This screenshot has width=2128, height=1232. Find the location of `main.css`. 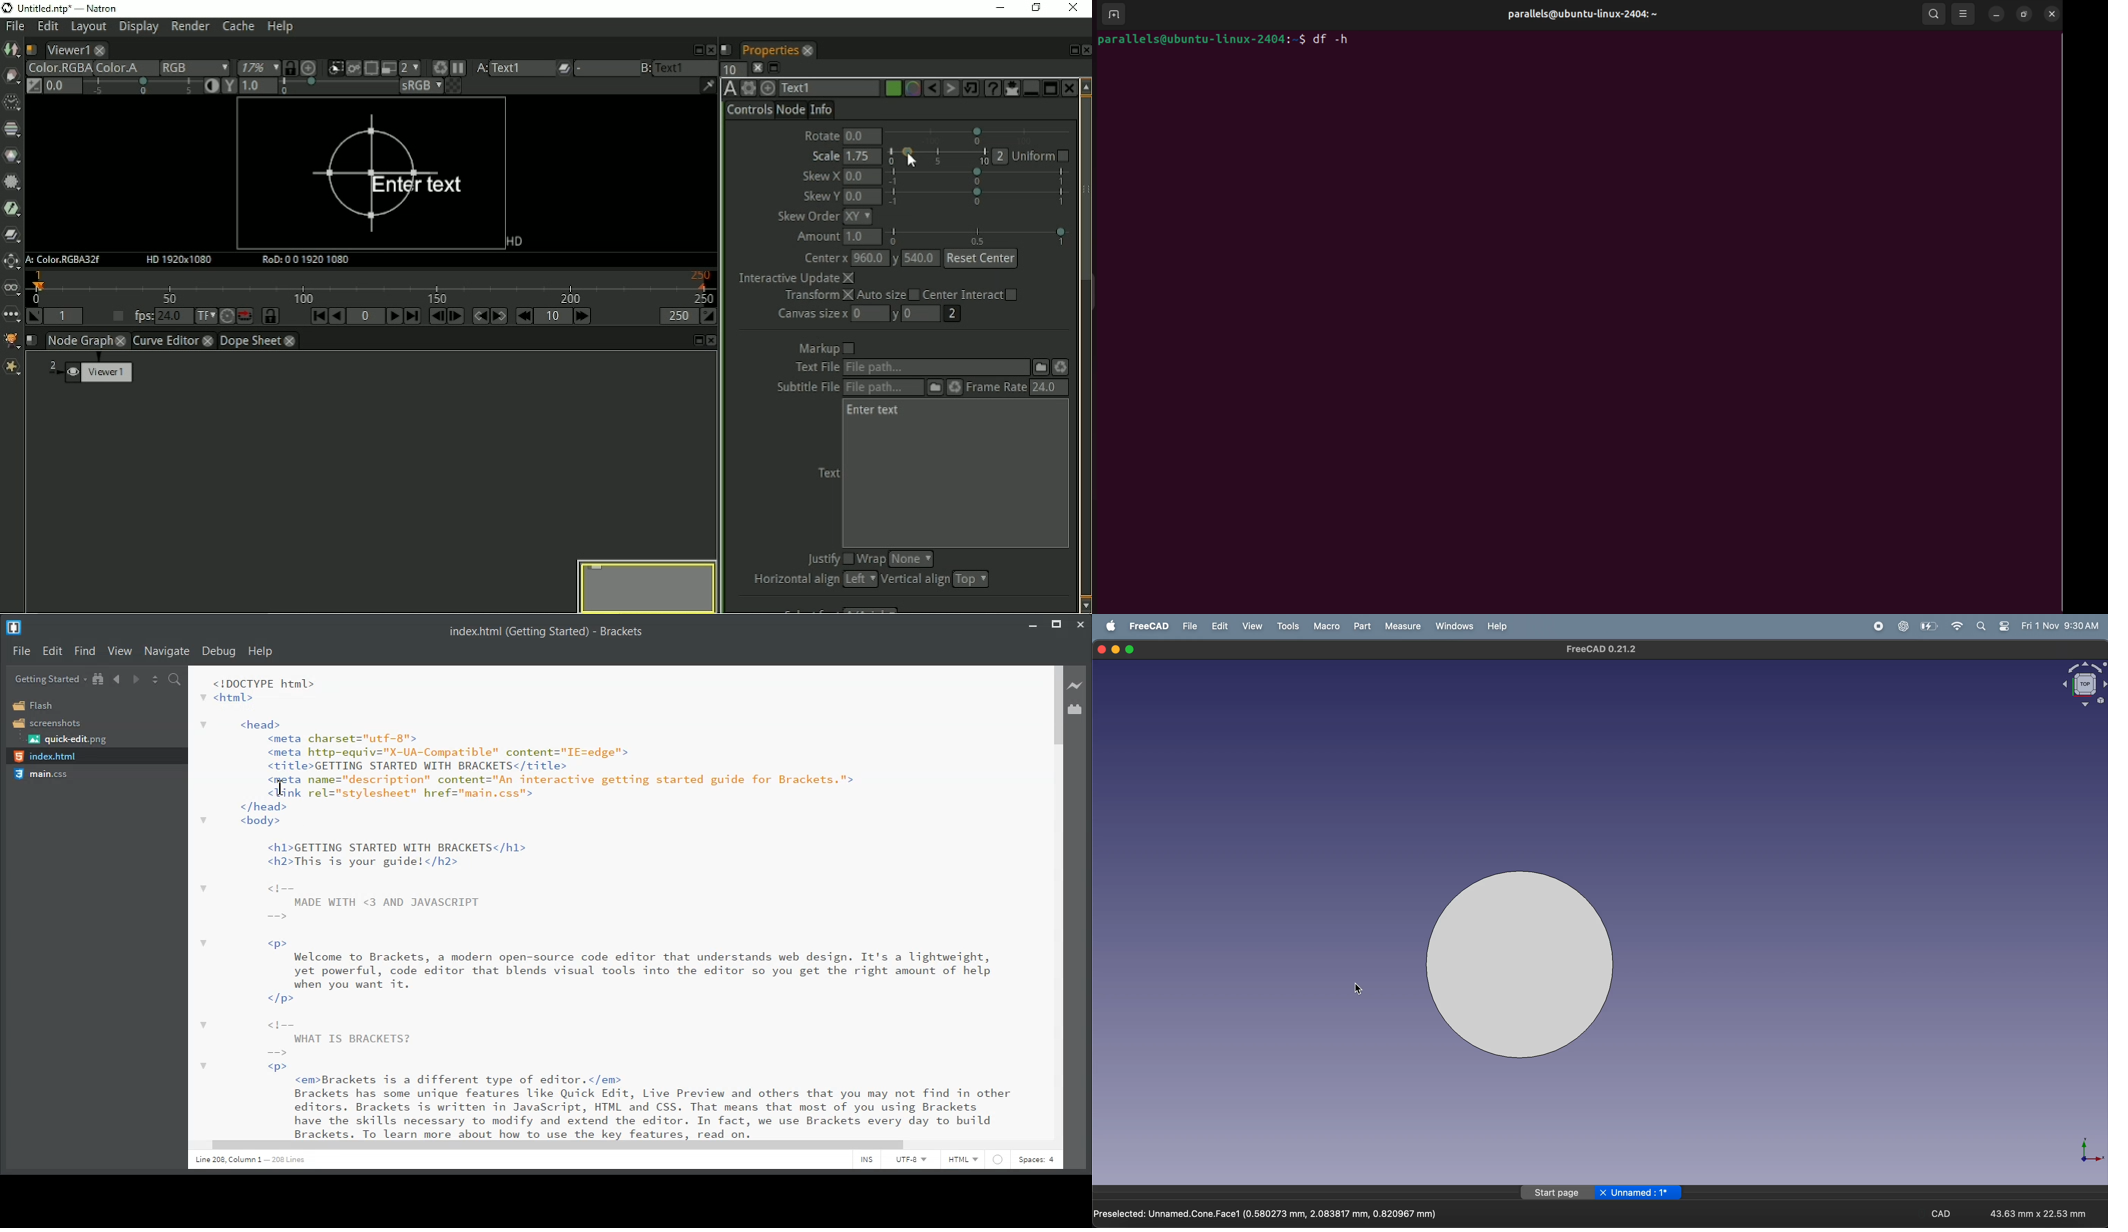

main.css is located at coordinates (42, 774).